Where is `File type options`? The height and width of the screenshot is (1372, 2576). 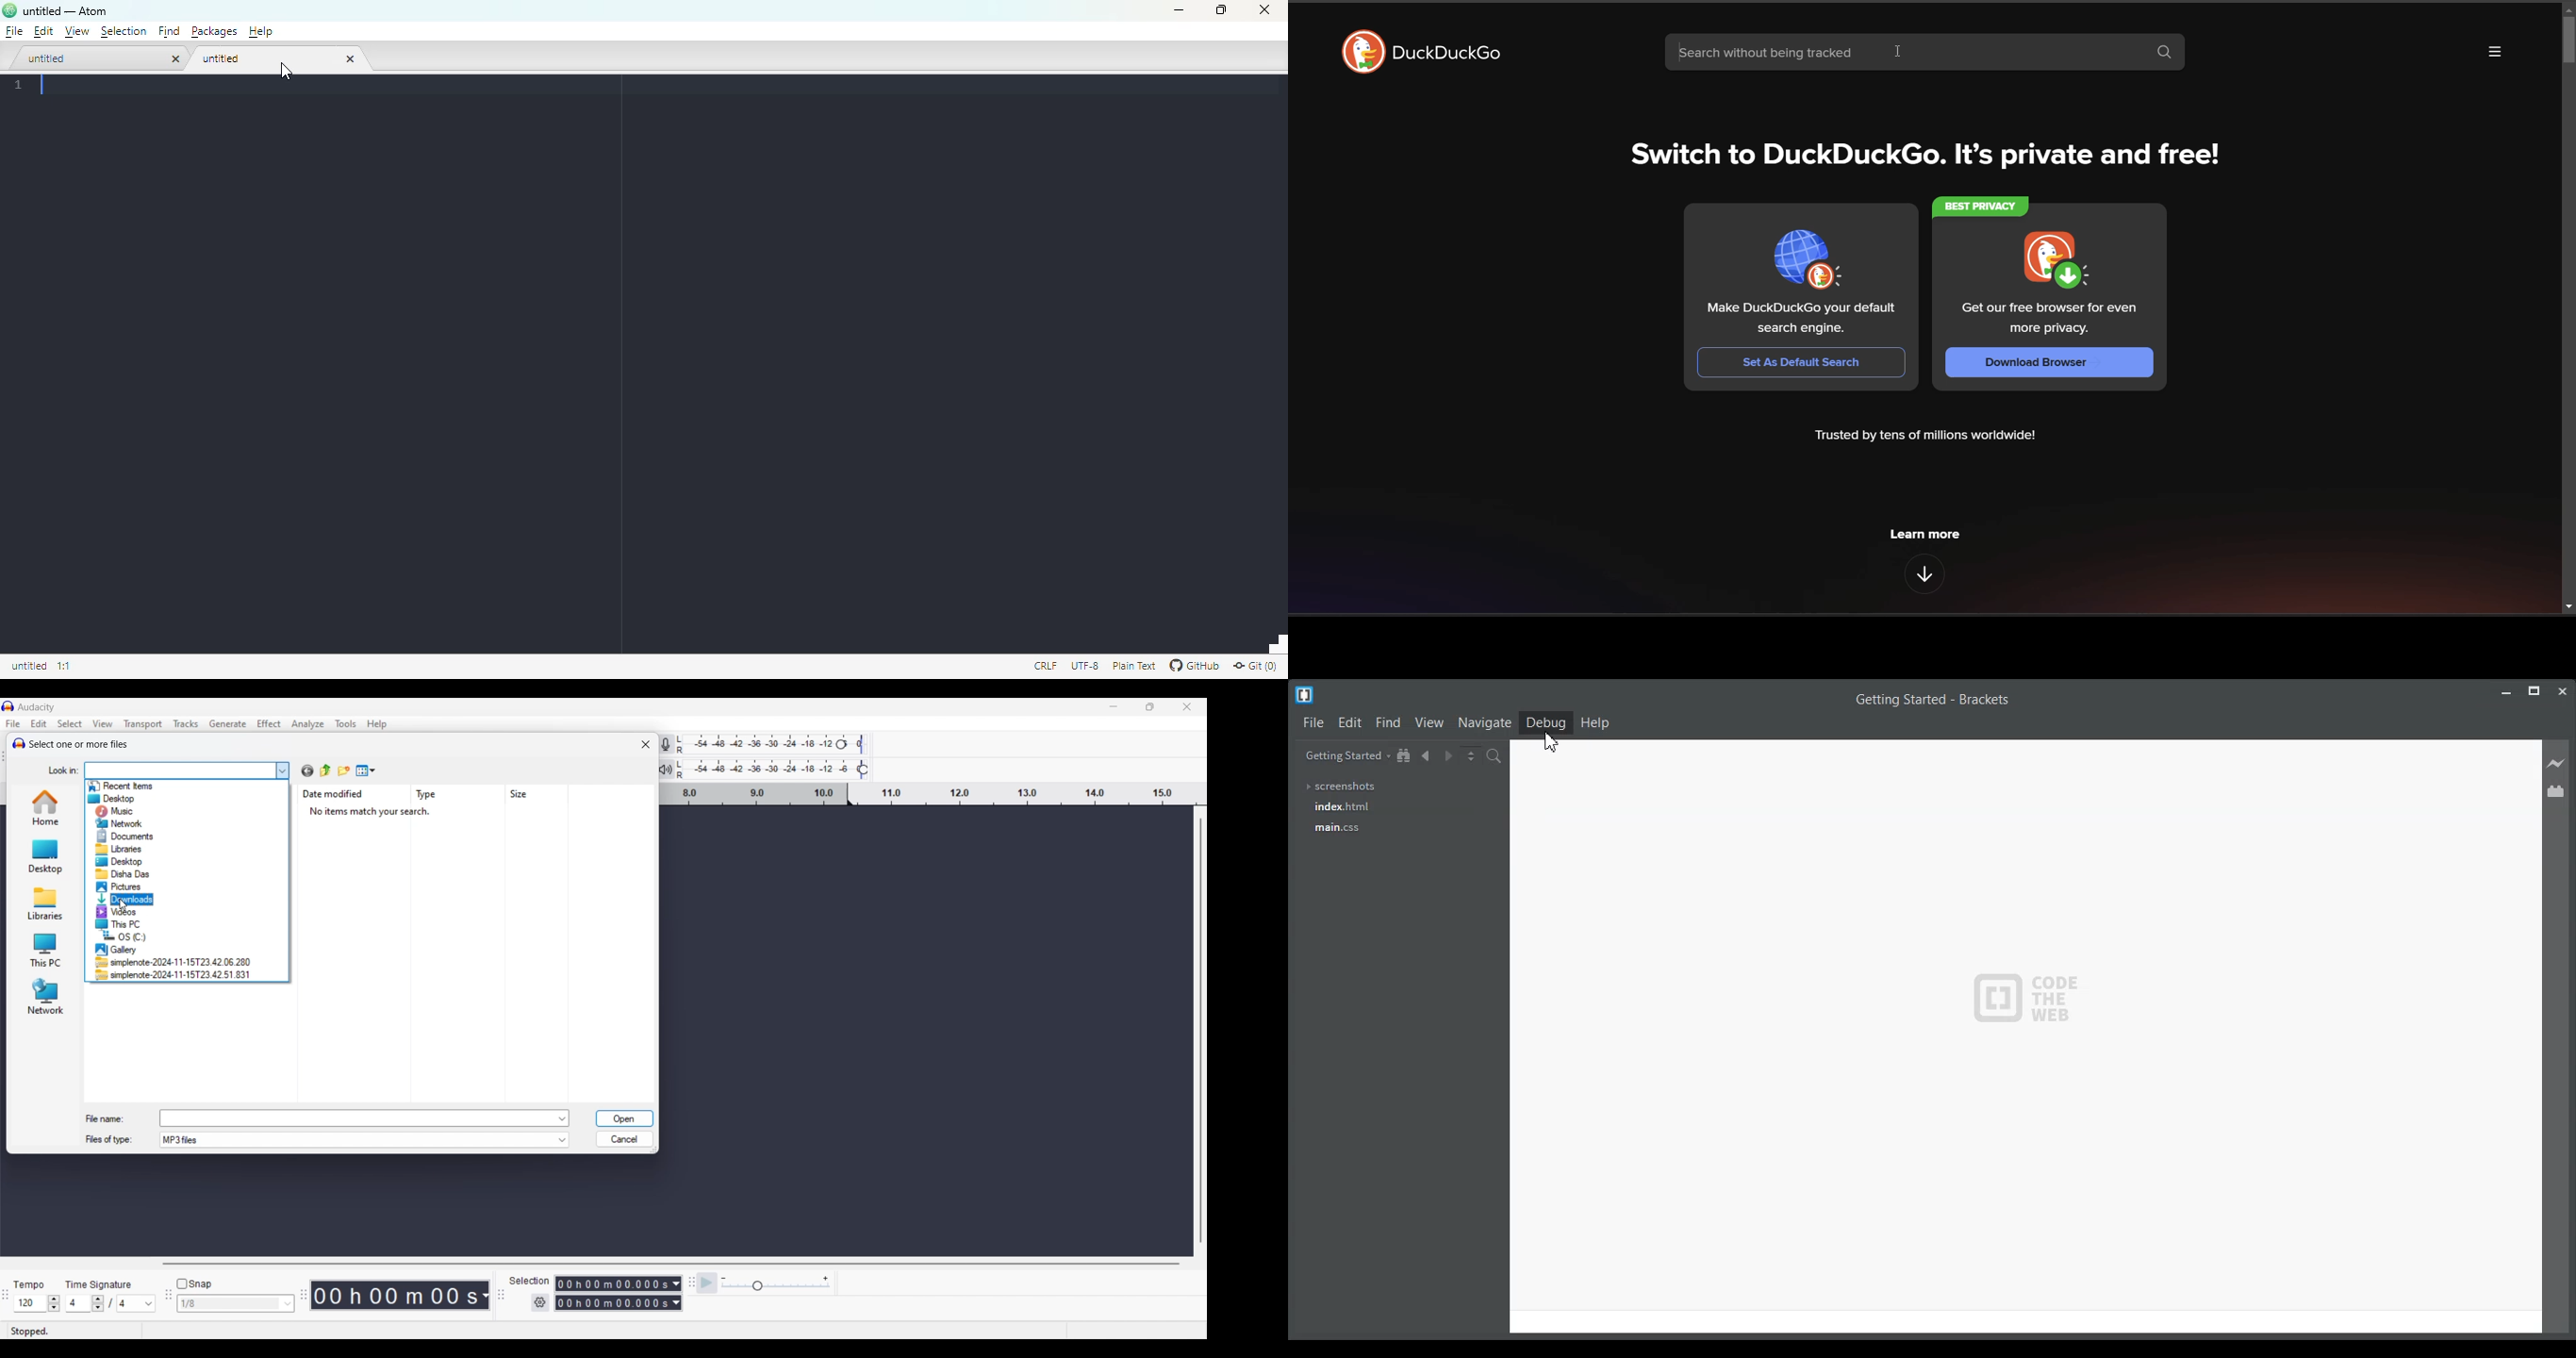 File type options is located at coordinates (562, 1140).